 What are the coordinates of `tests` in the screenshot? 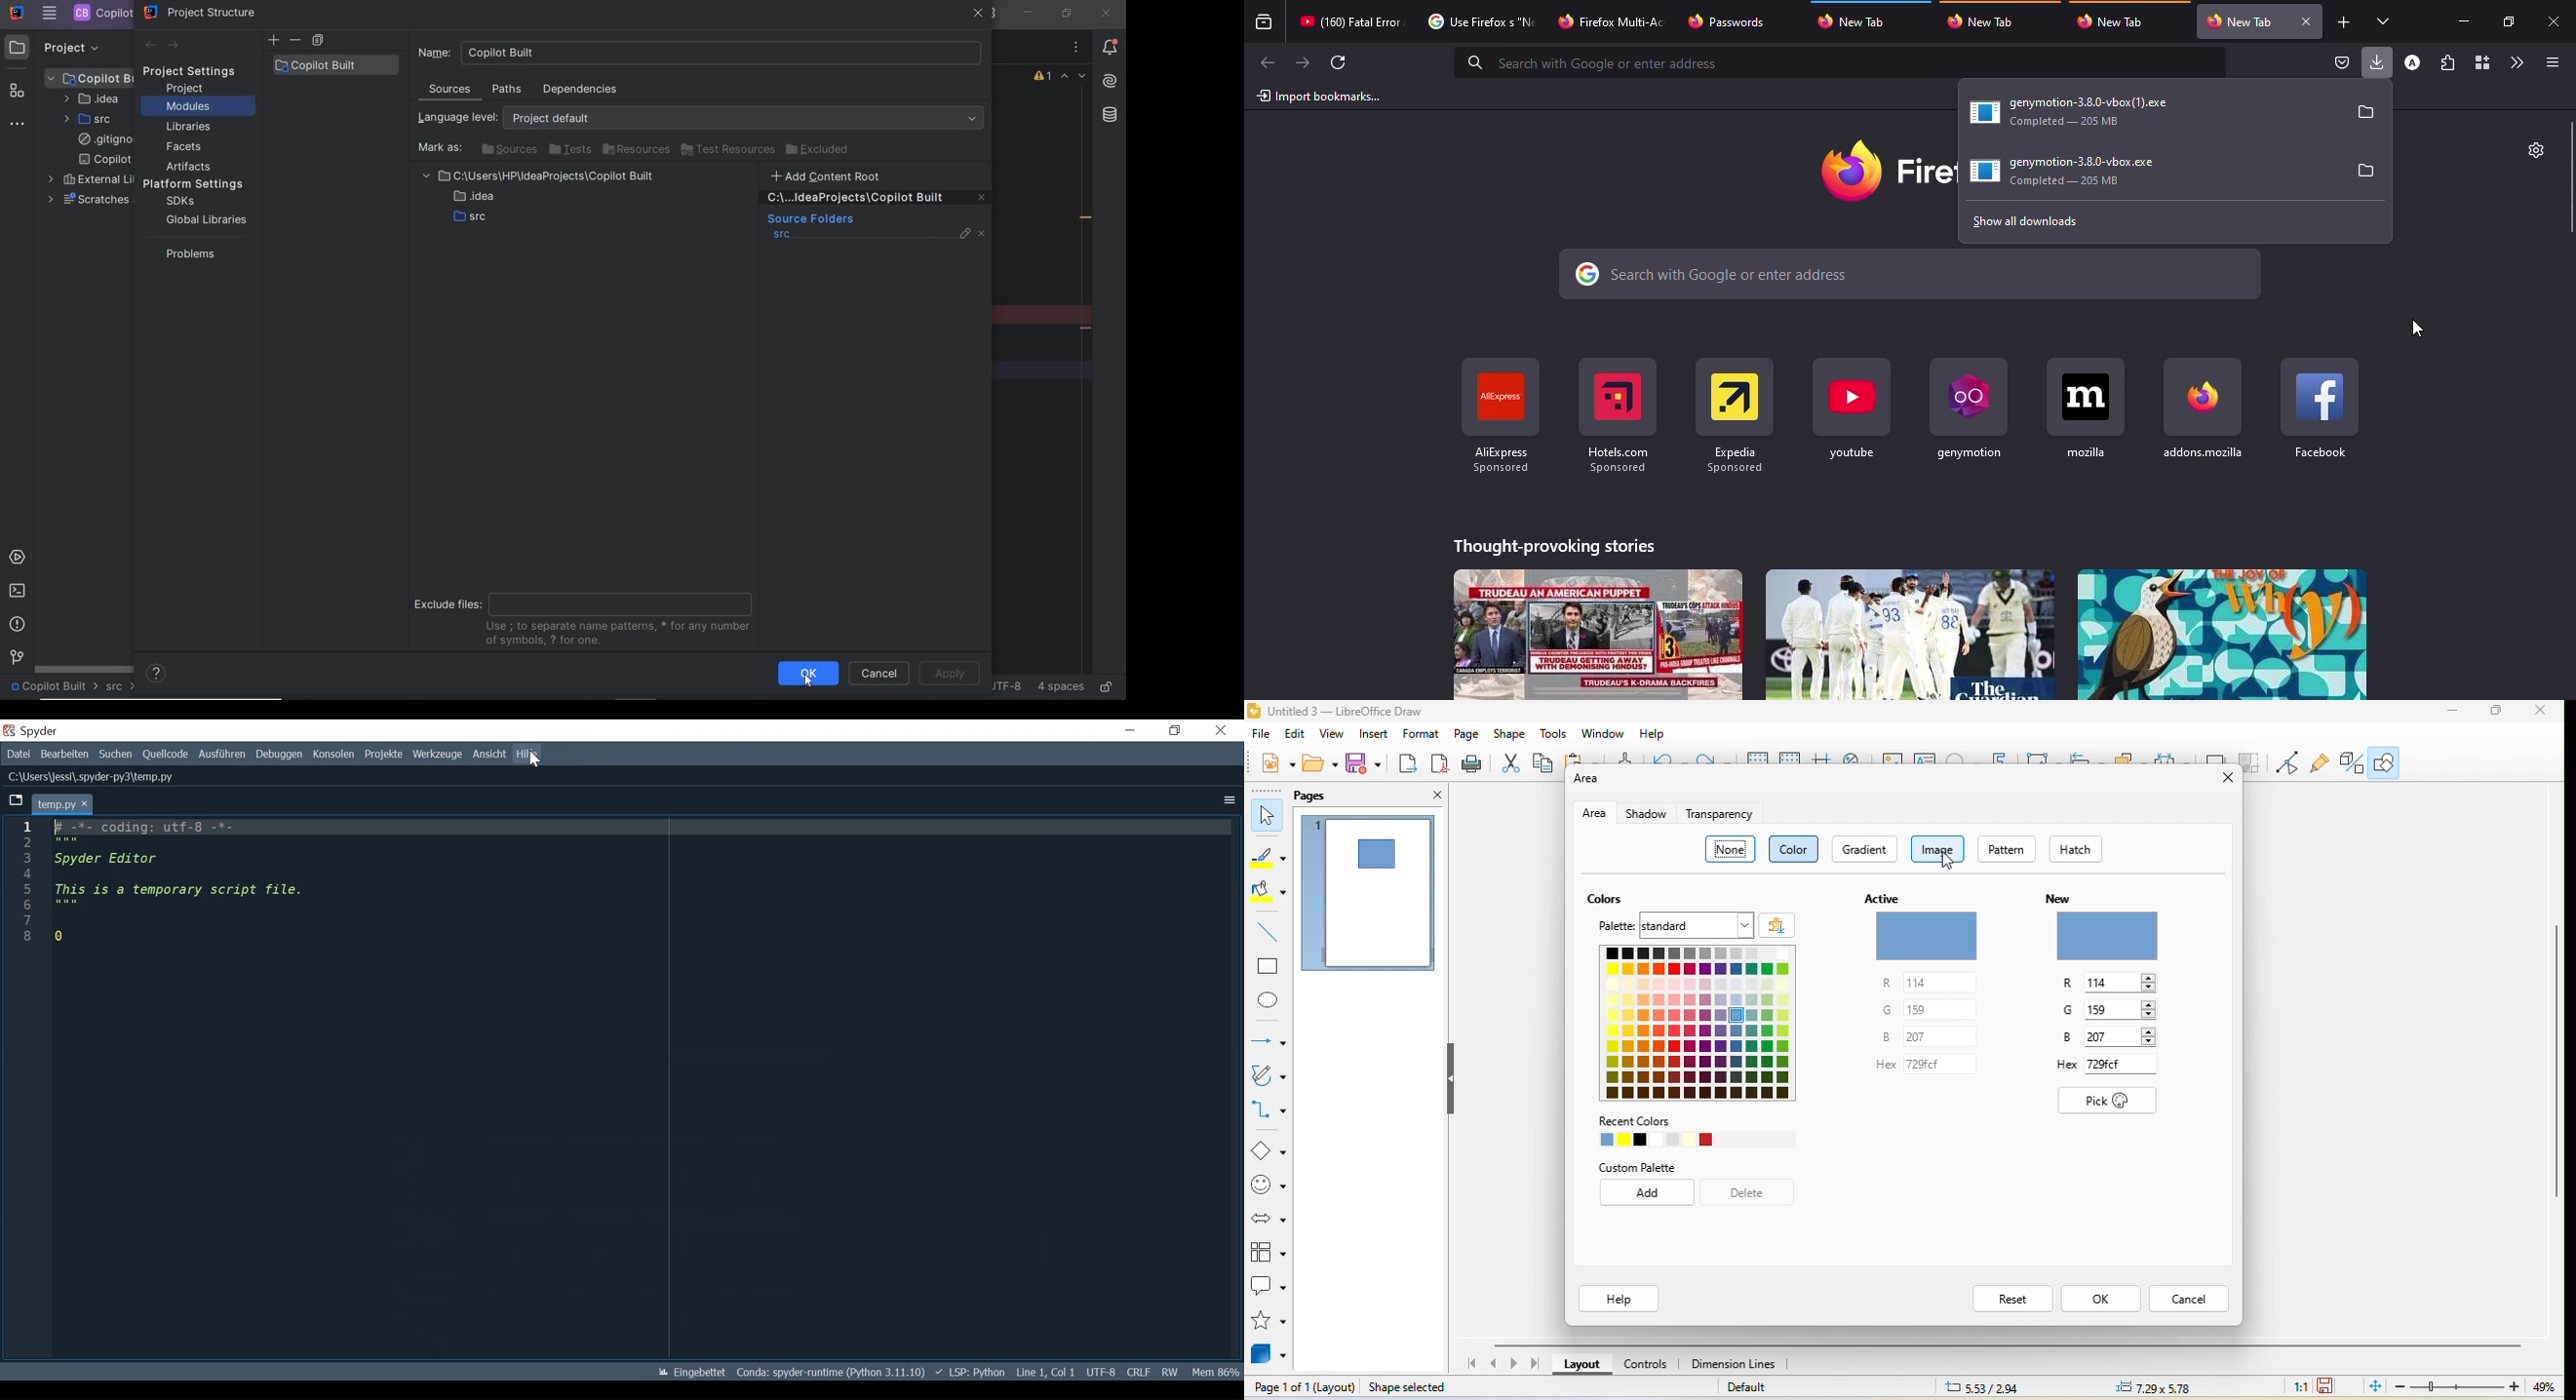 It's located at (570, 150).